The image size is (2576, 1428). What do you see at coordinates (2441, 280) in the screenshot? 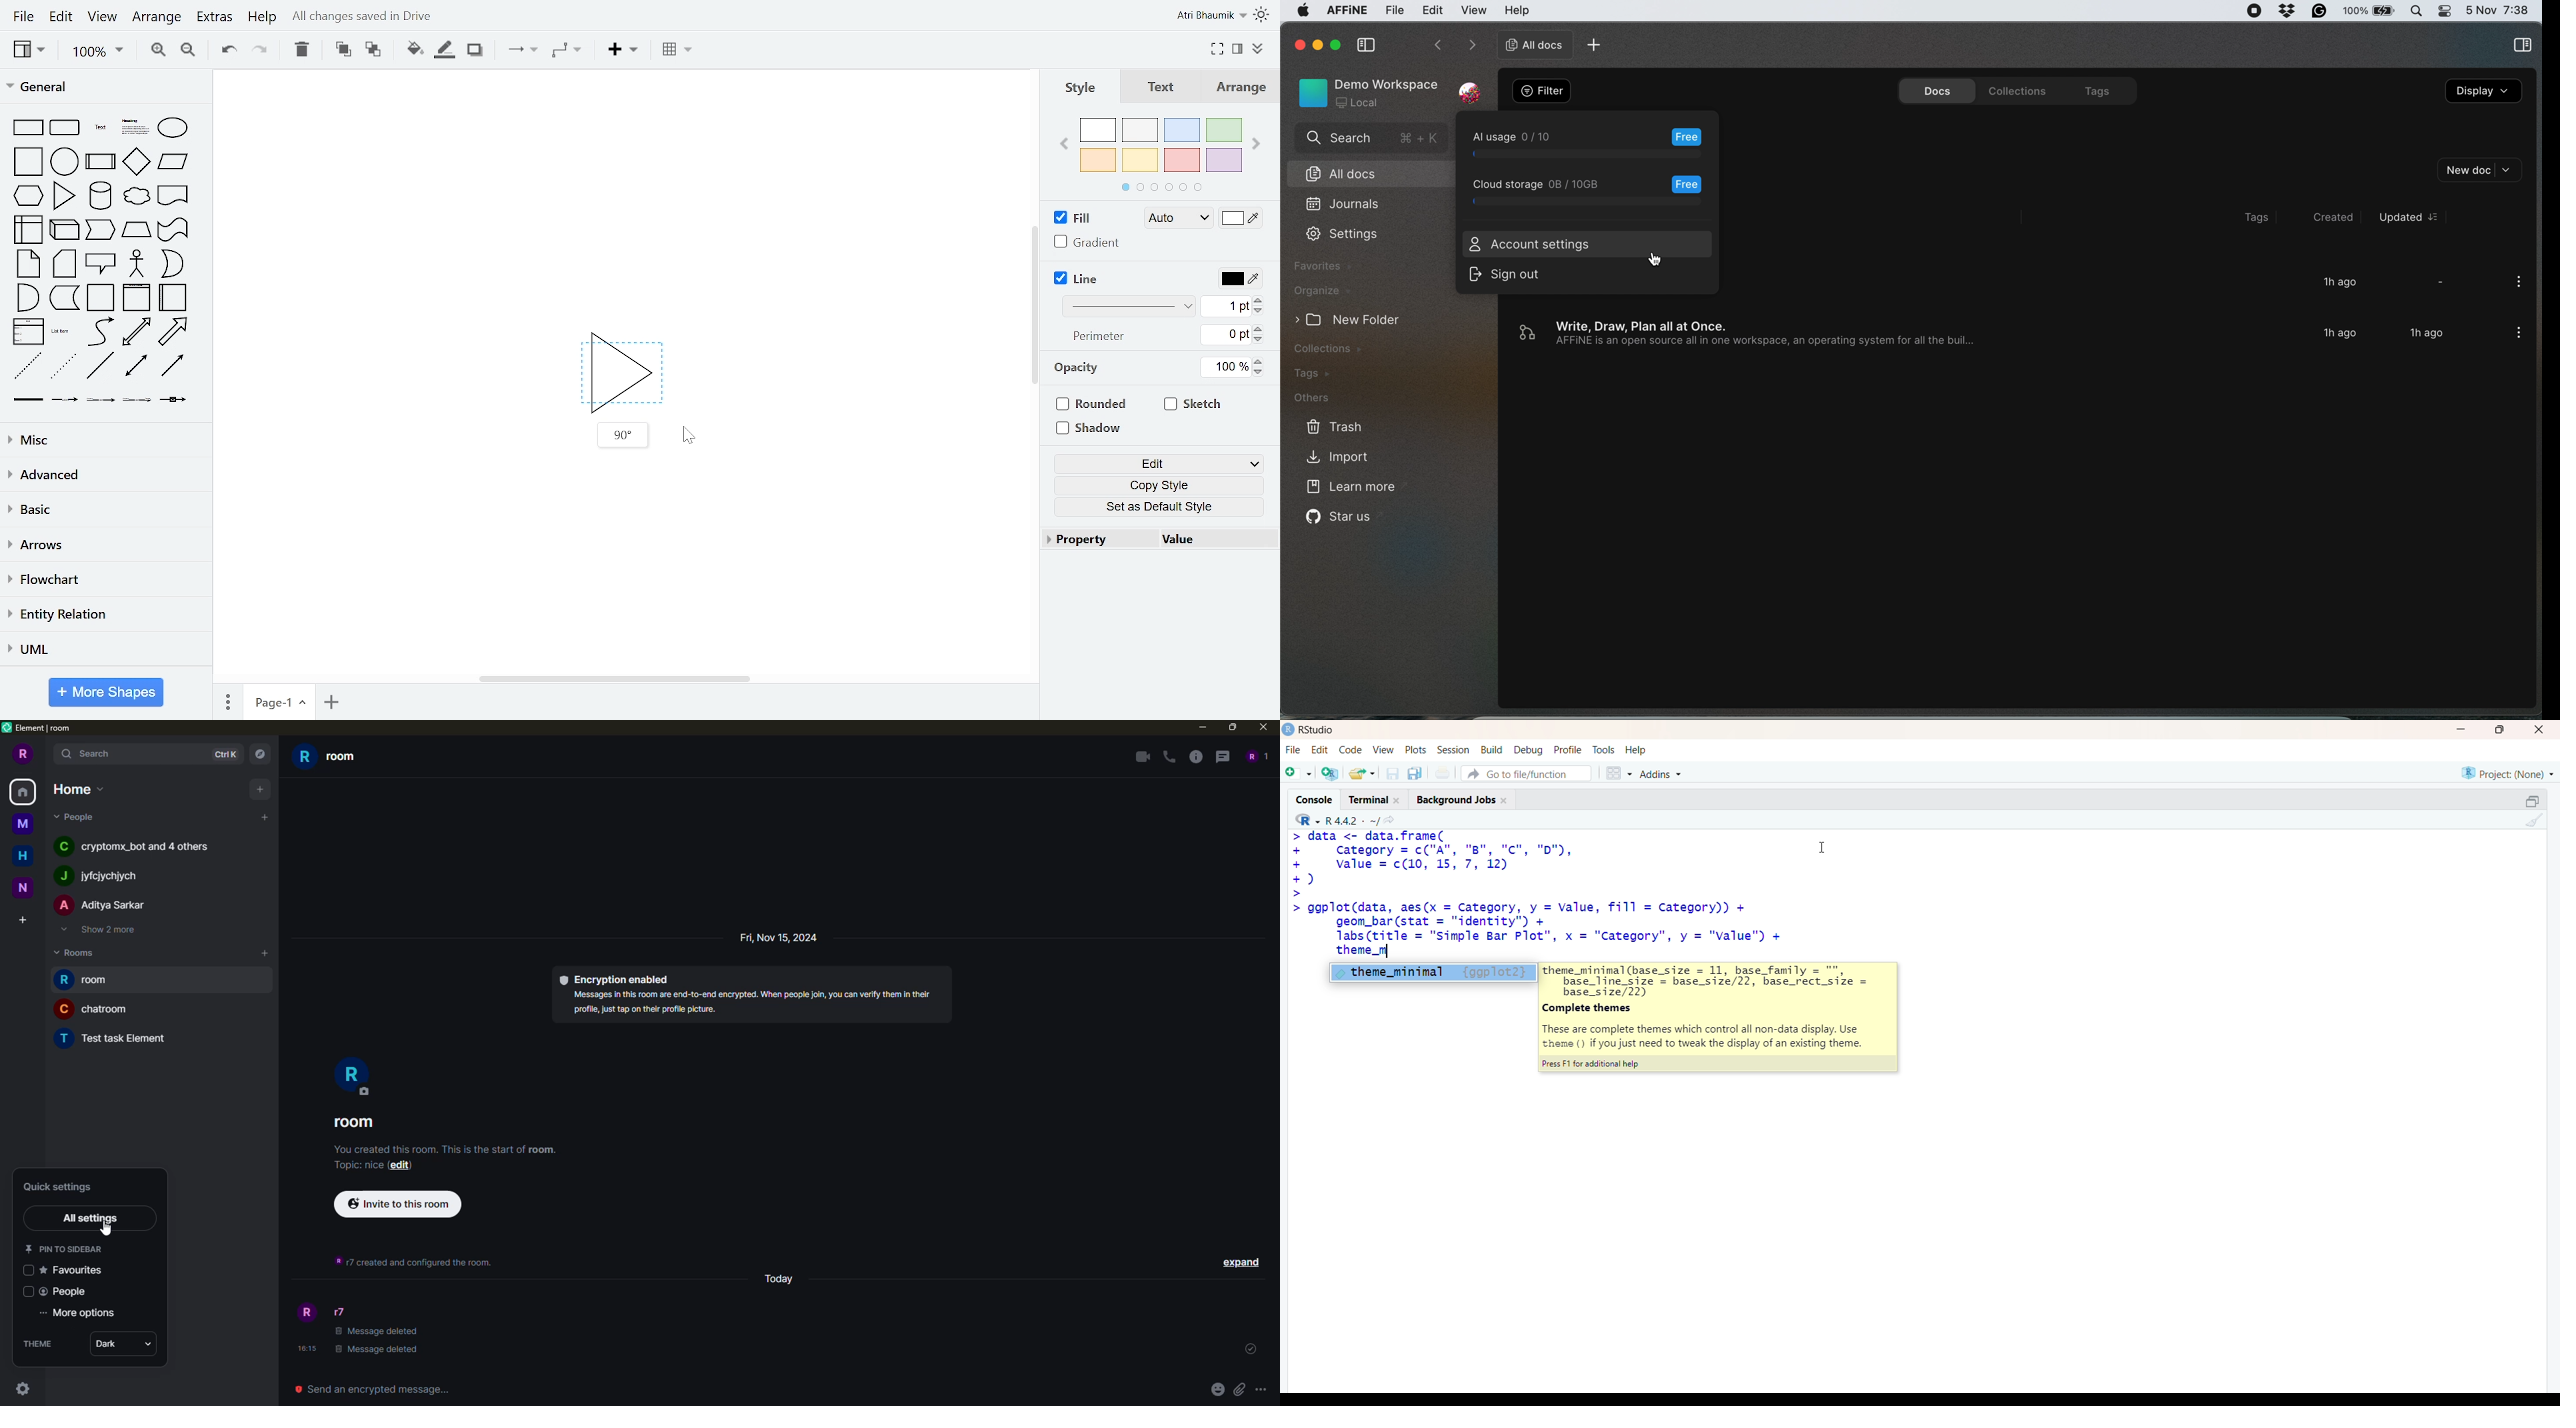
I see `-` at bounding box center [2441, 280].